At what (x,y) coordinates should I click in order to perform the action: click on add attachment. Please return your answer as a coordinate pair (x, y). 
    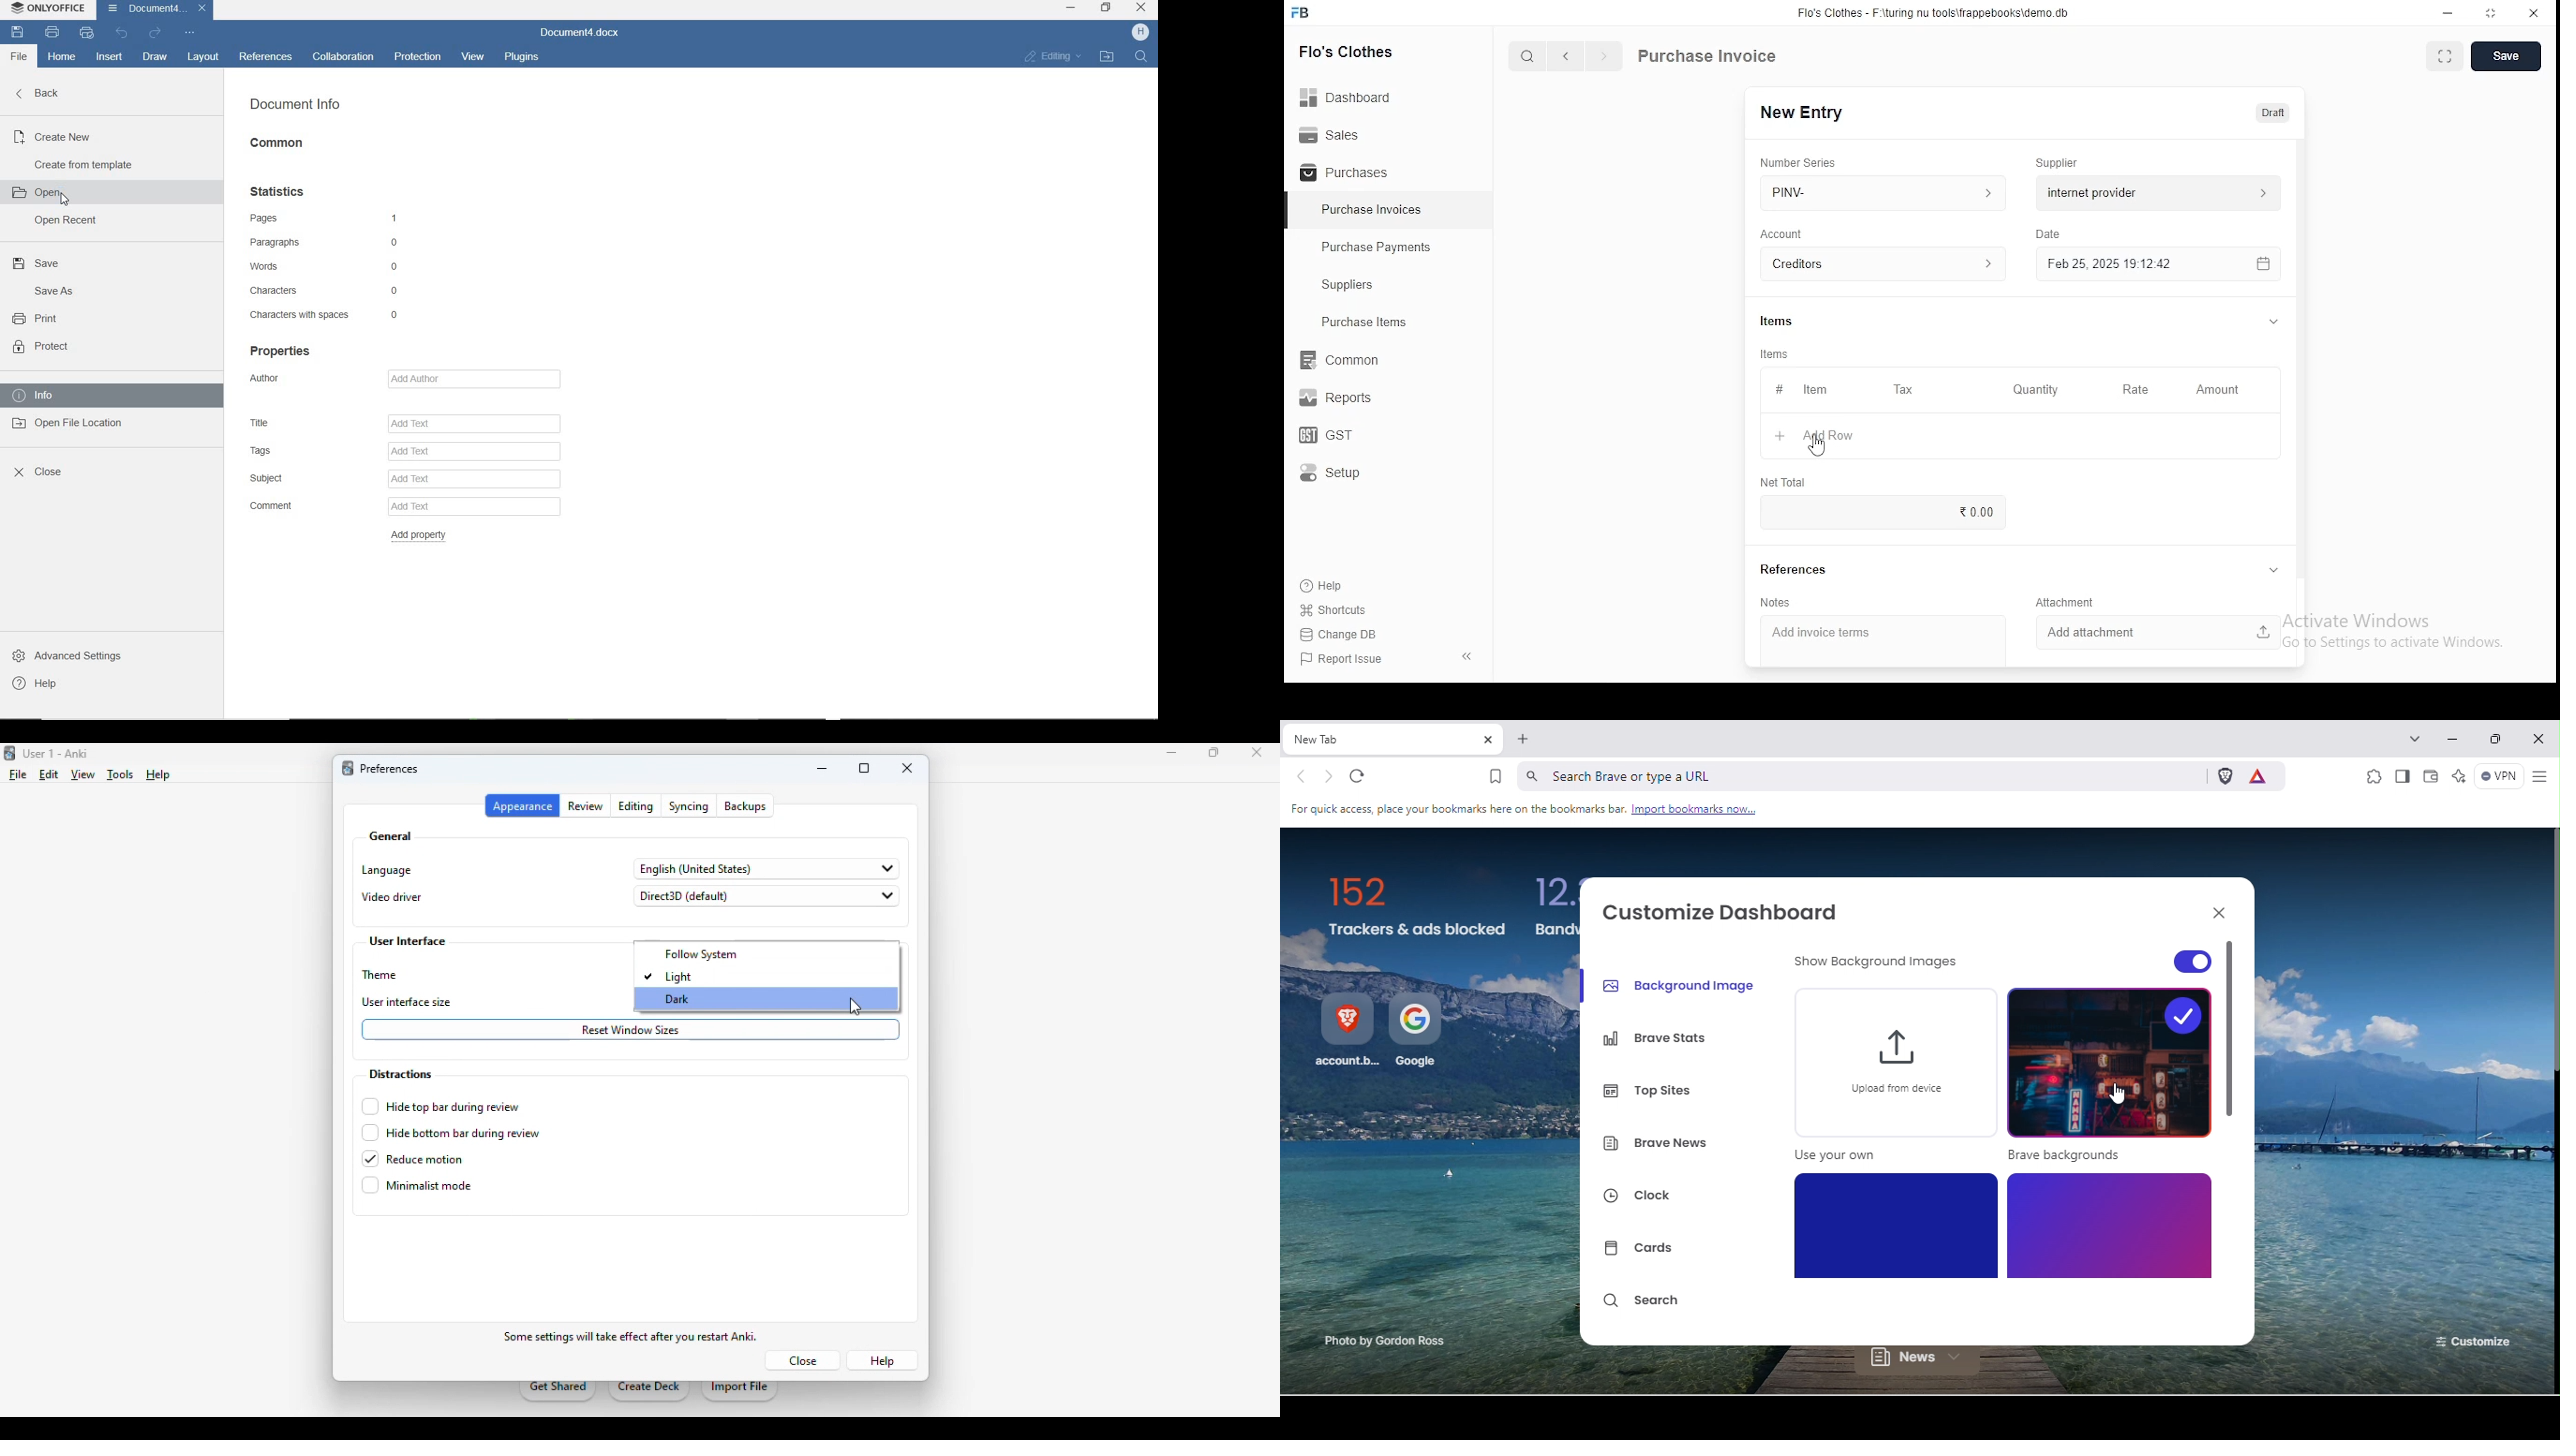
    Looking at the image, I should click on (2159, 631).